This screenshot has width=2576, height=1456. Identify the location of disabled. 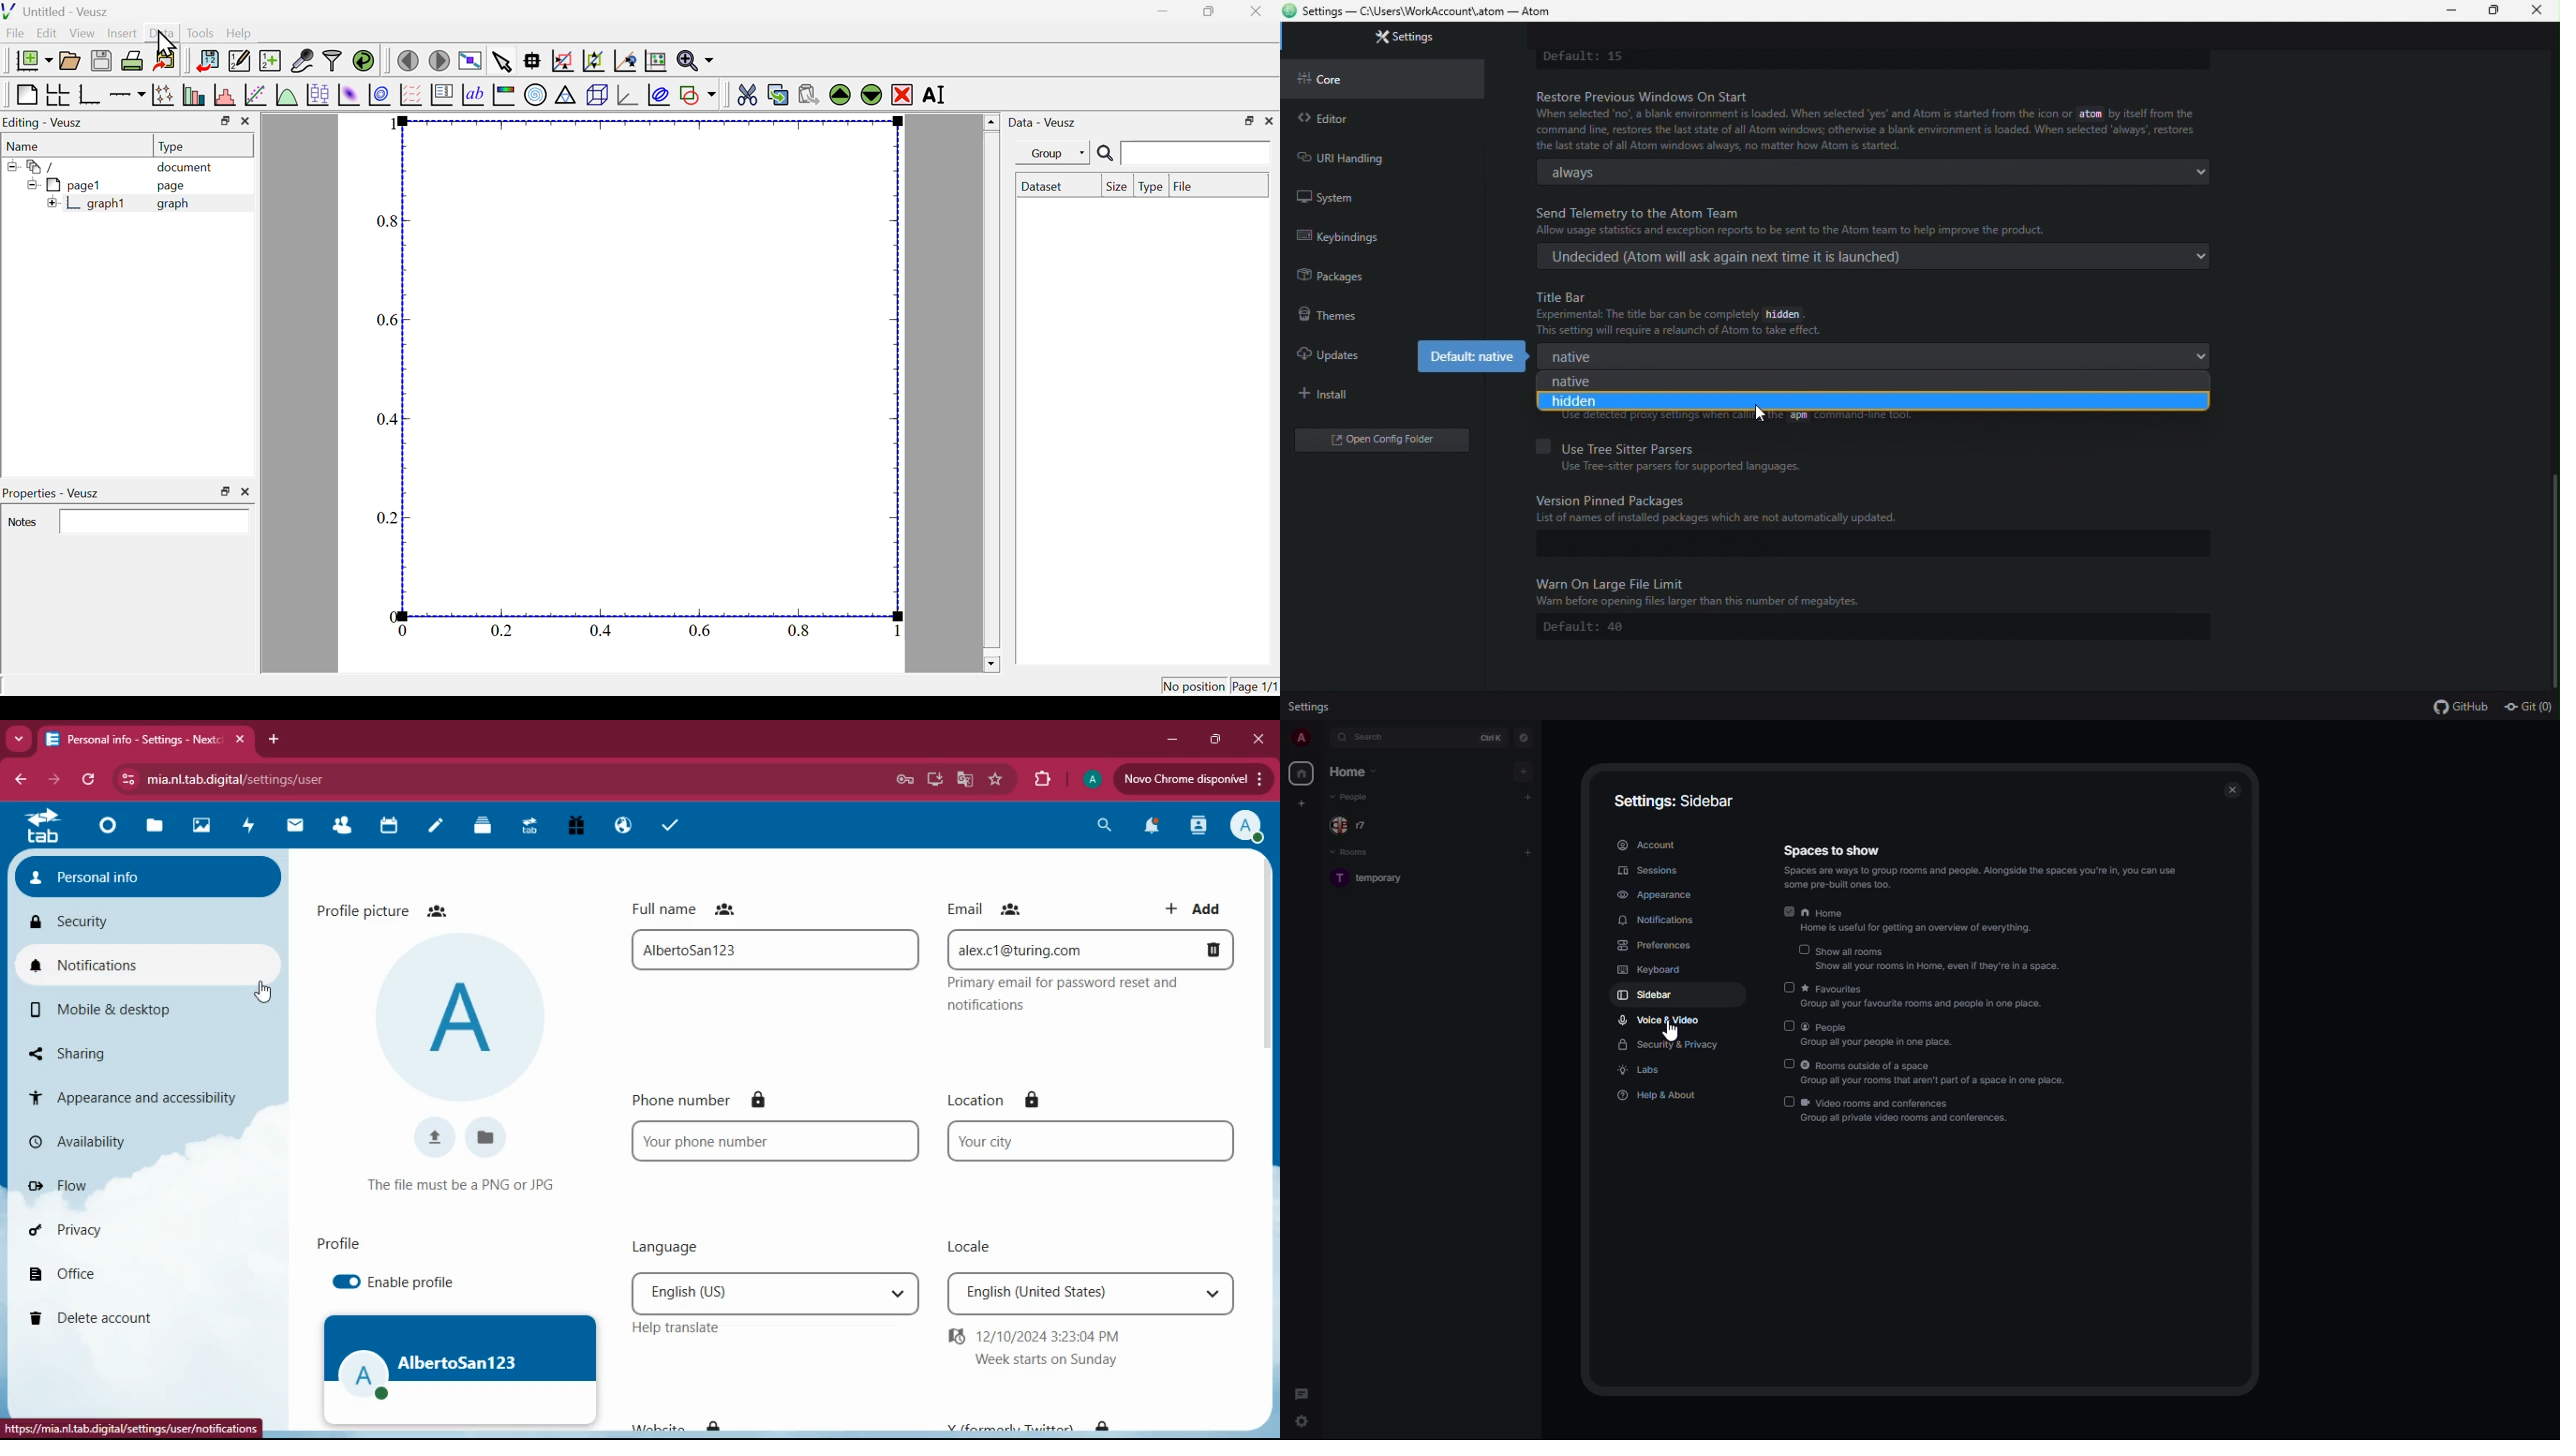
(1787, 1103).